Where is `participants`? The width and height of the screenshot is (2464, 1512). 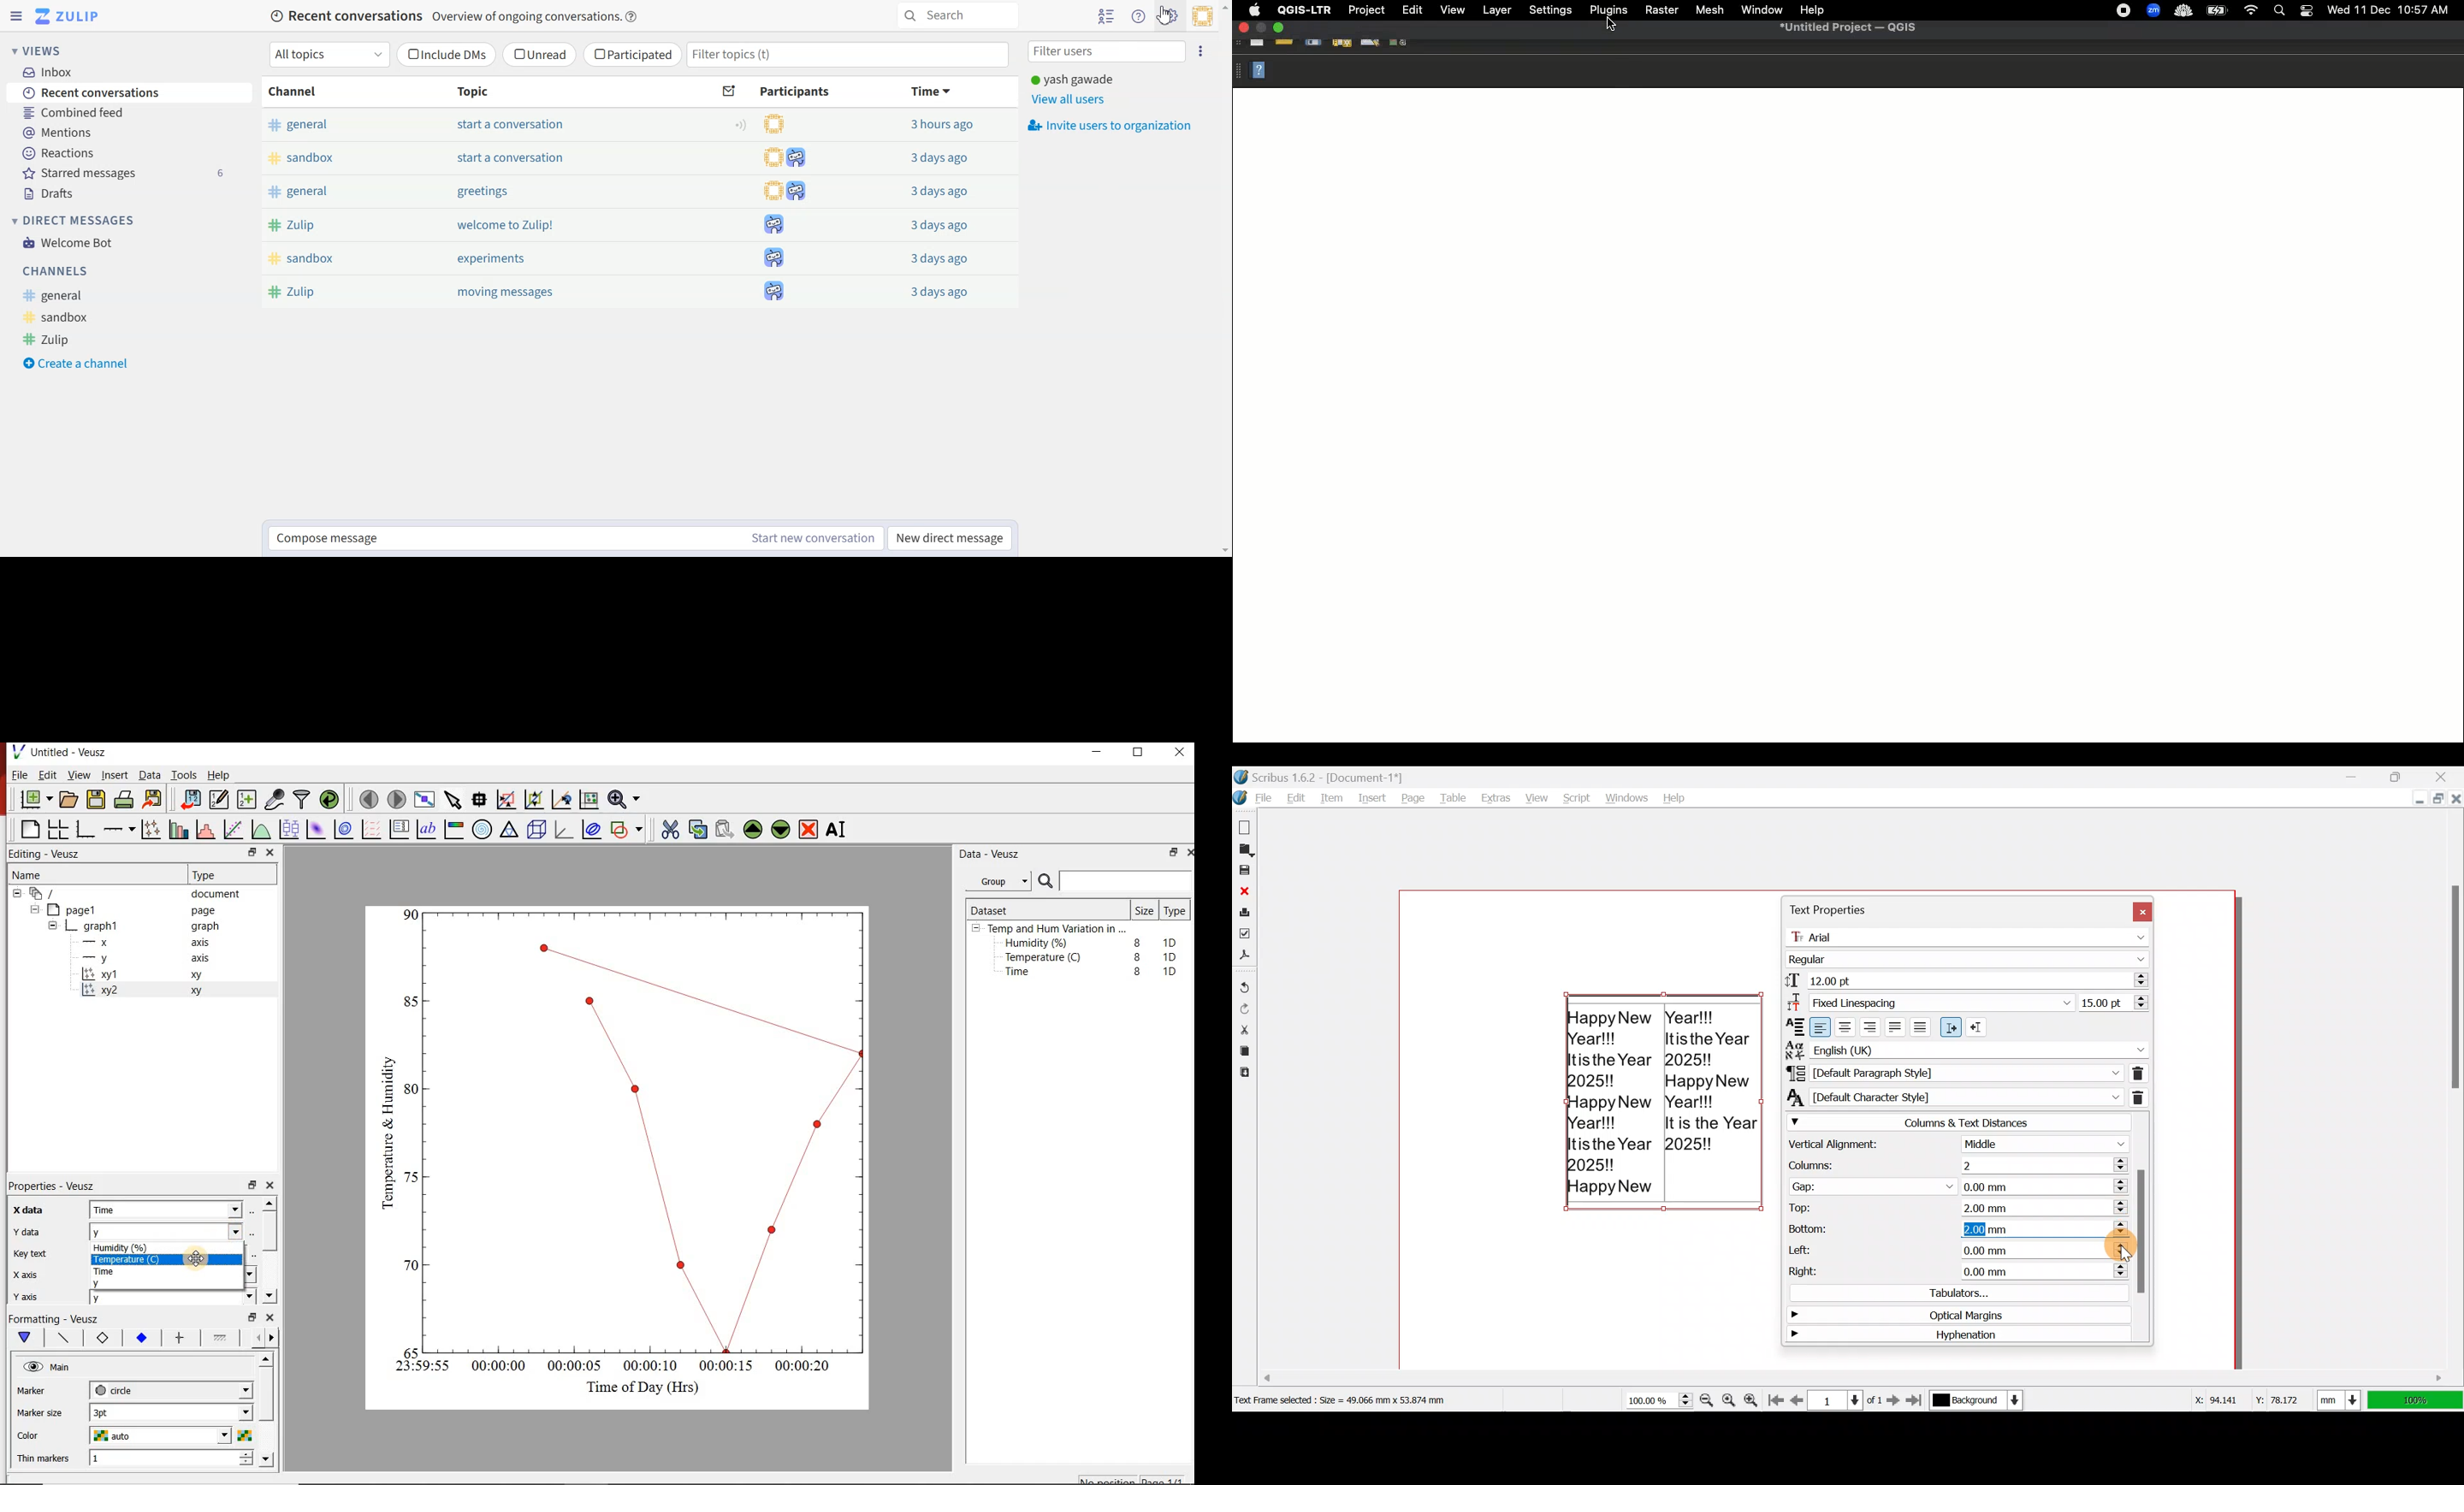 participants is located at coordinates (776, 259).